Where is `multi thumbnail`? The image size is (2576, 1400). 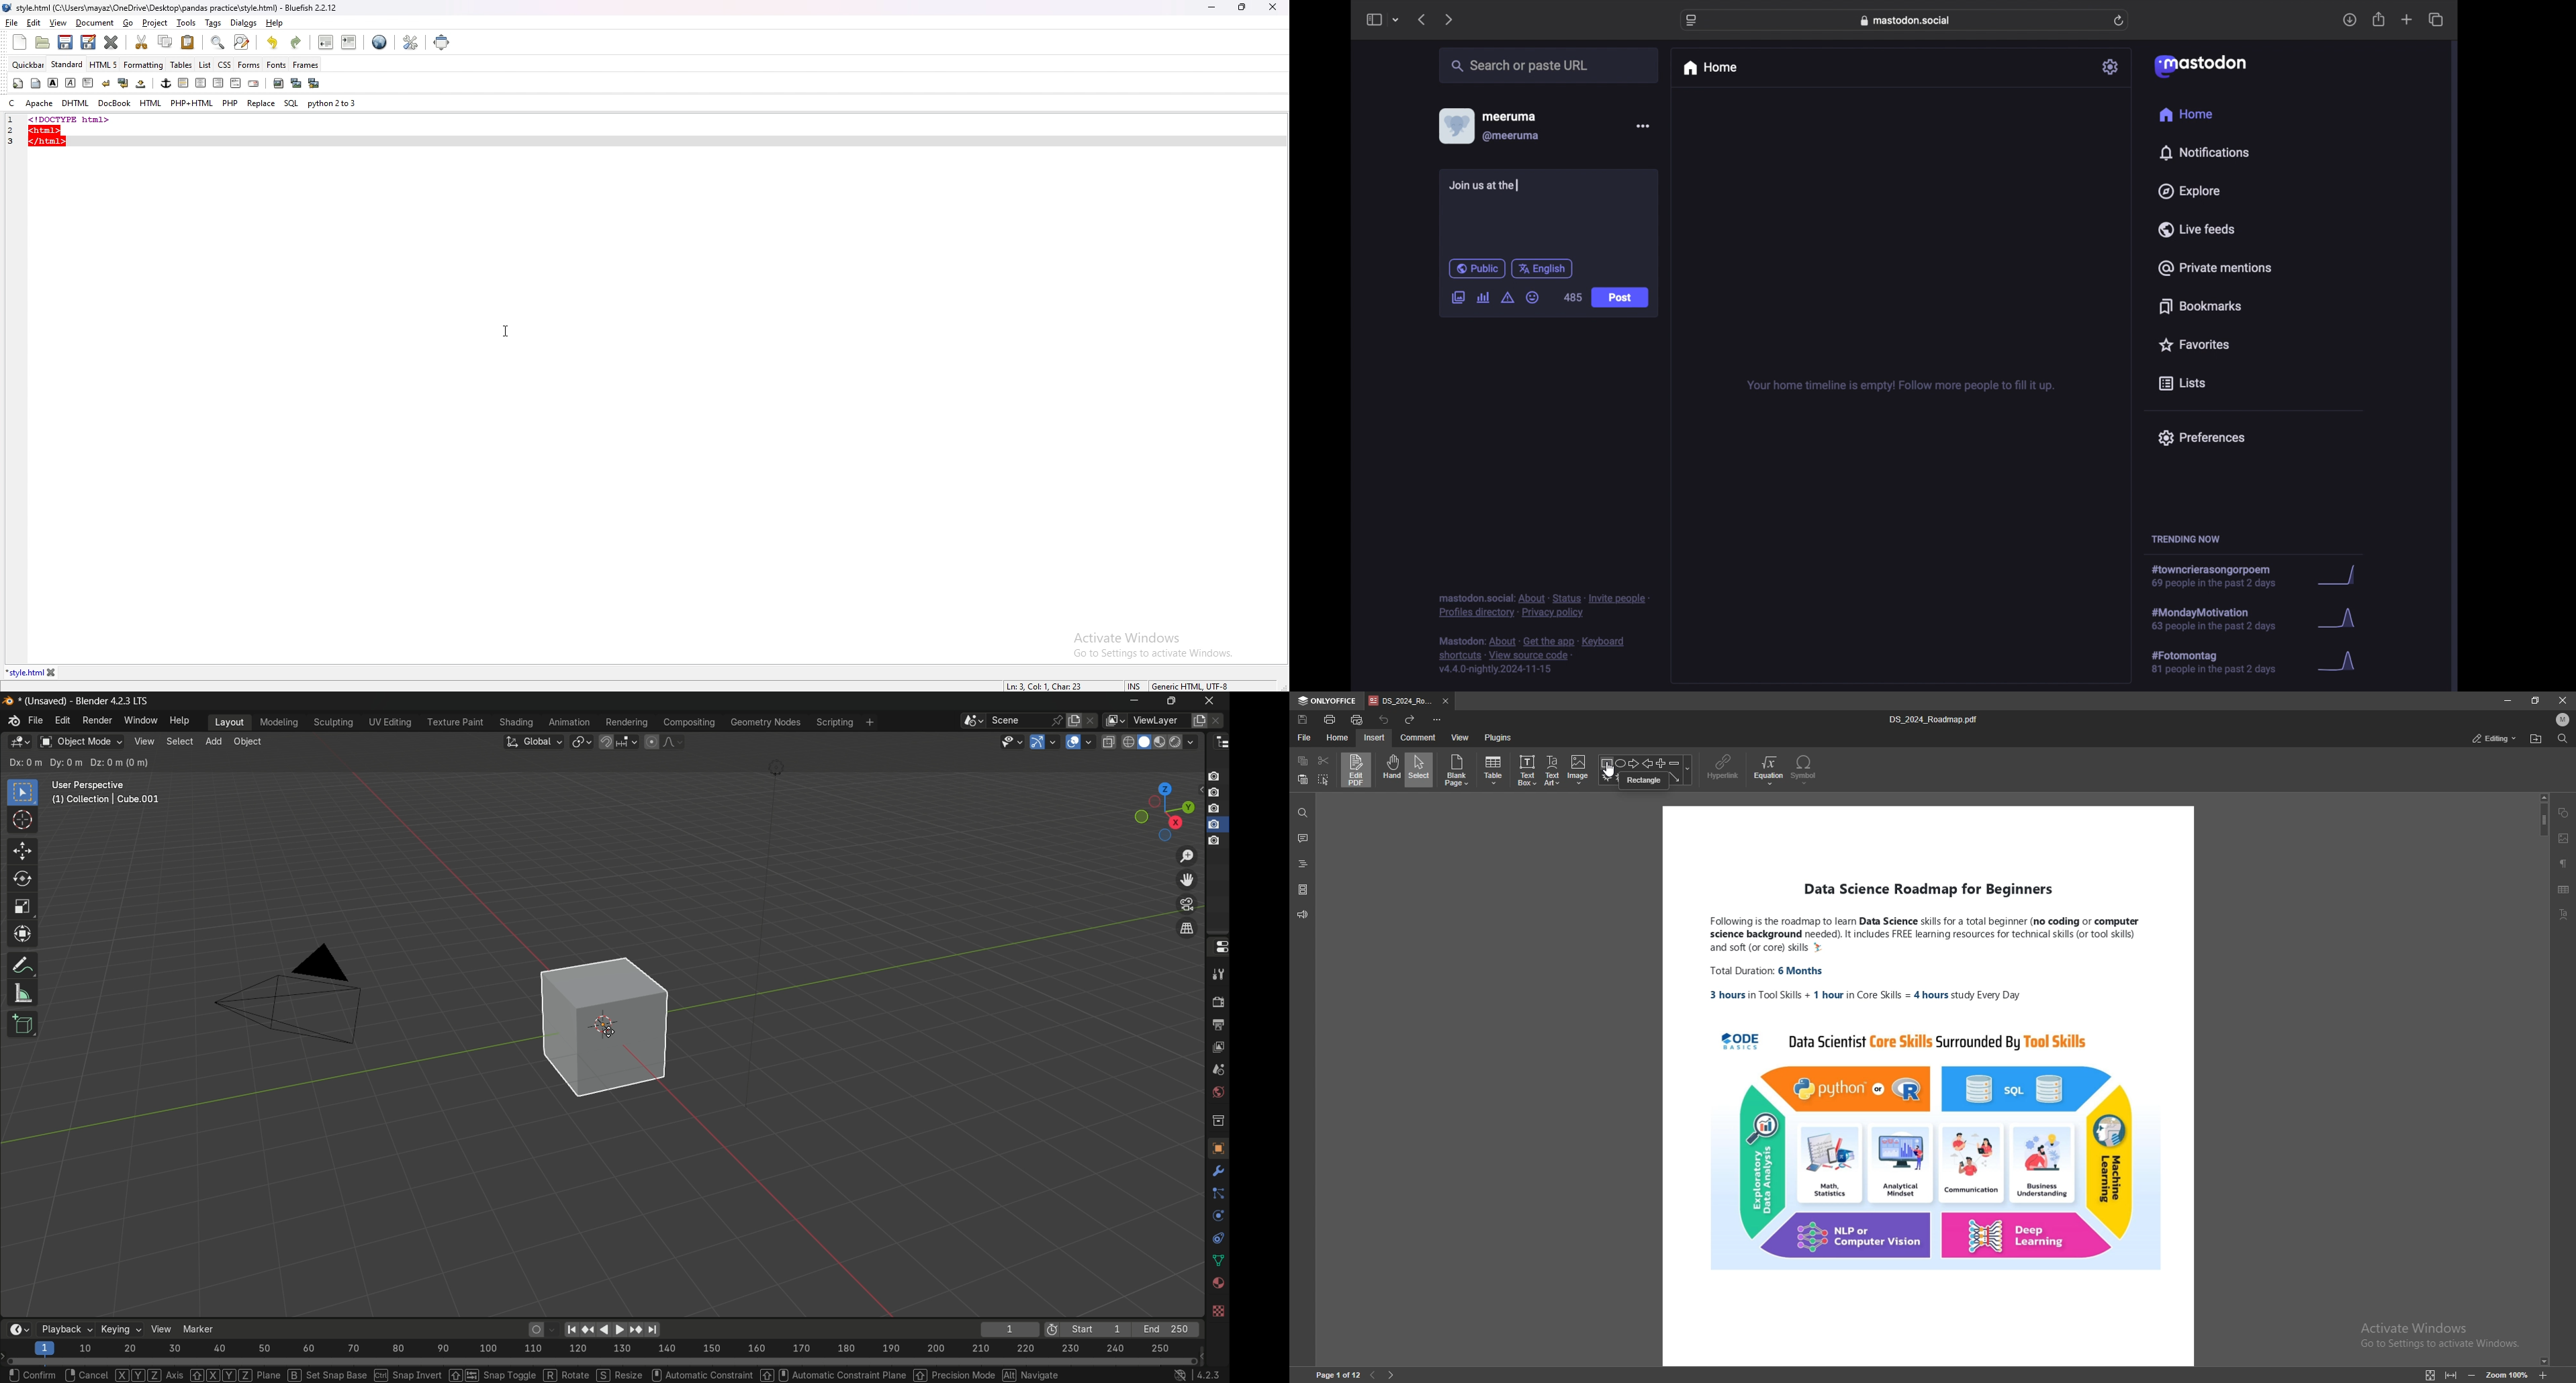
multi thumbnail is located at coordinates (313, 83).